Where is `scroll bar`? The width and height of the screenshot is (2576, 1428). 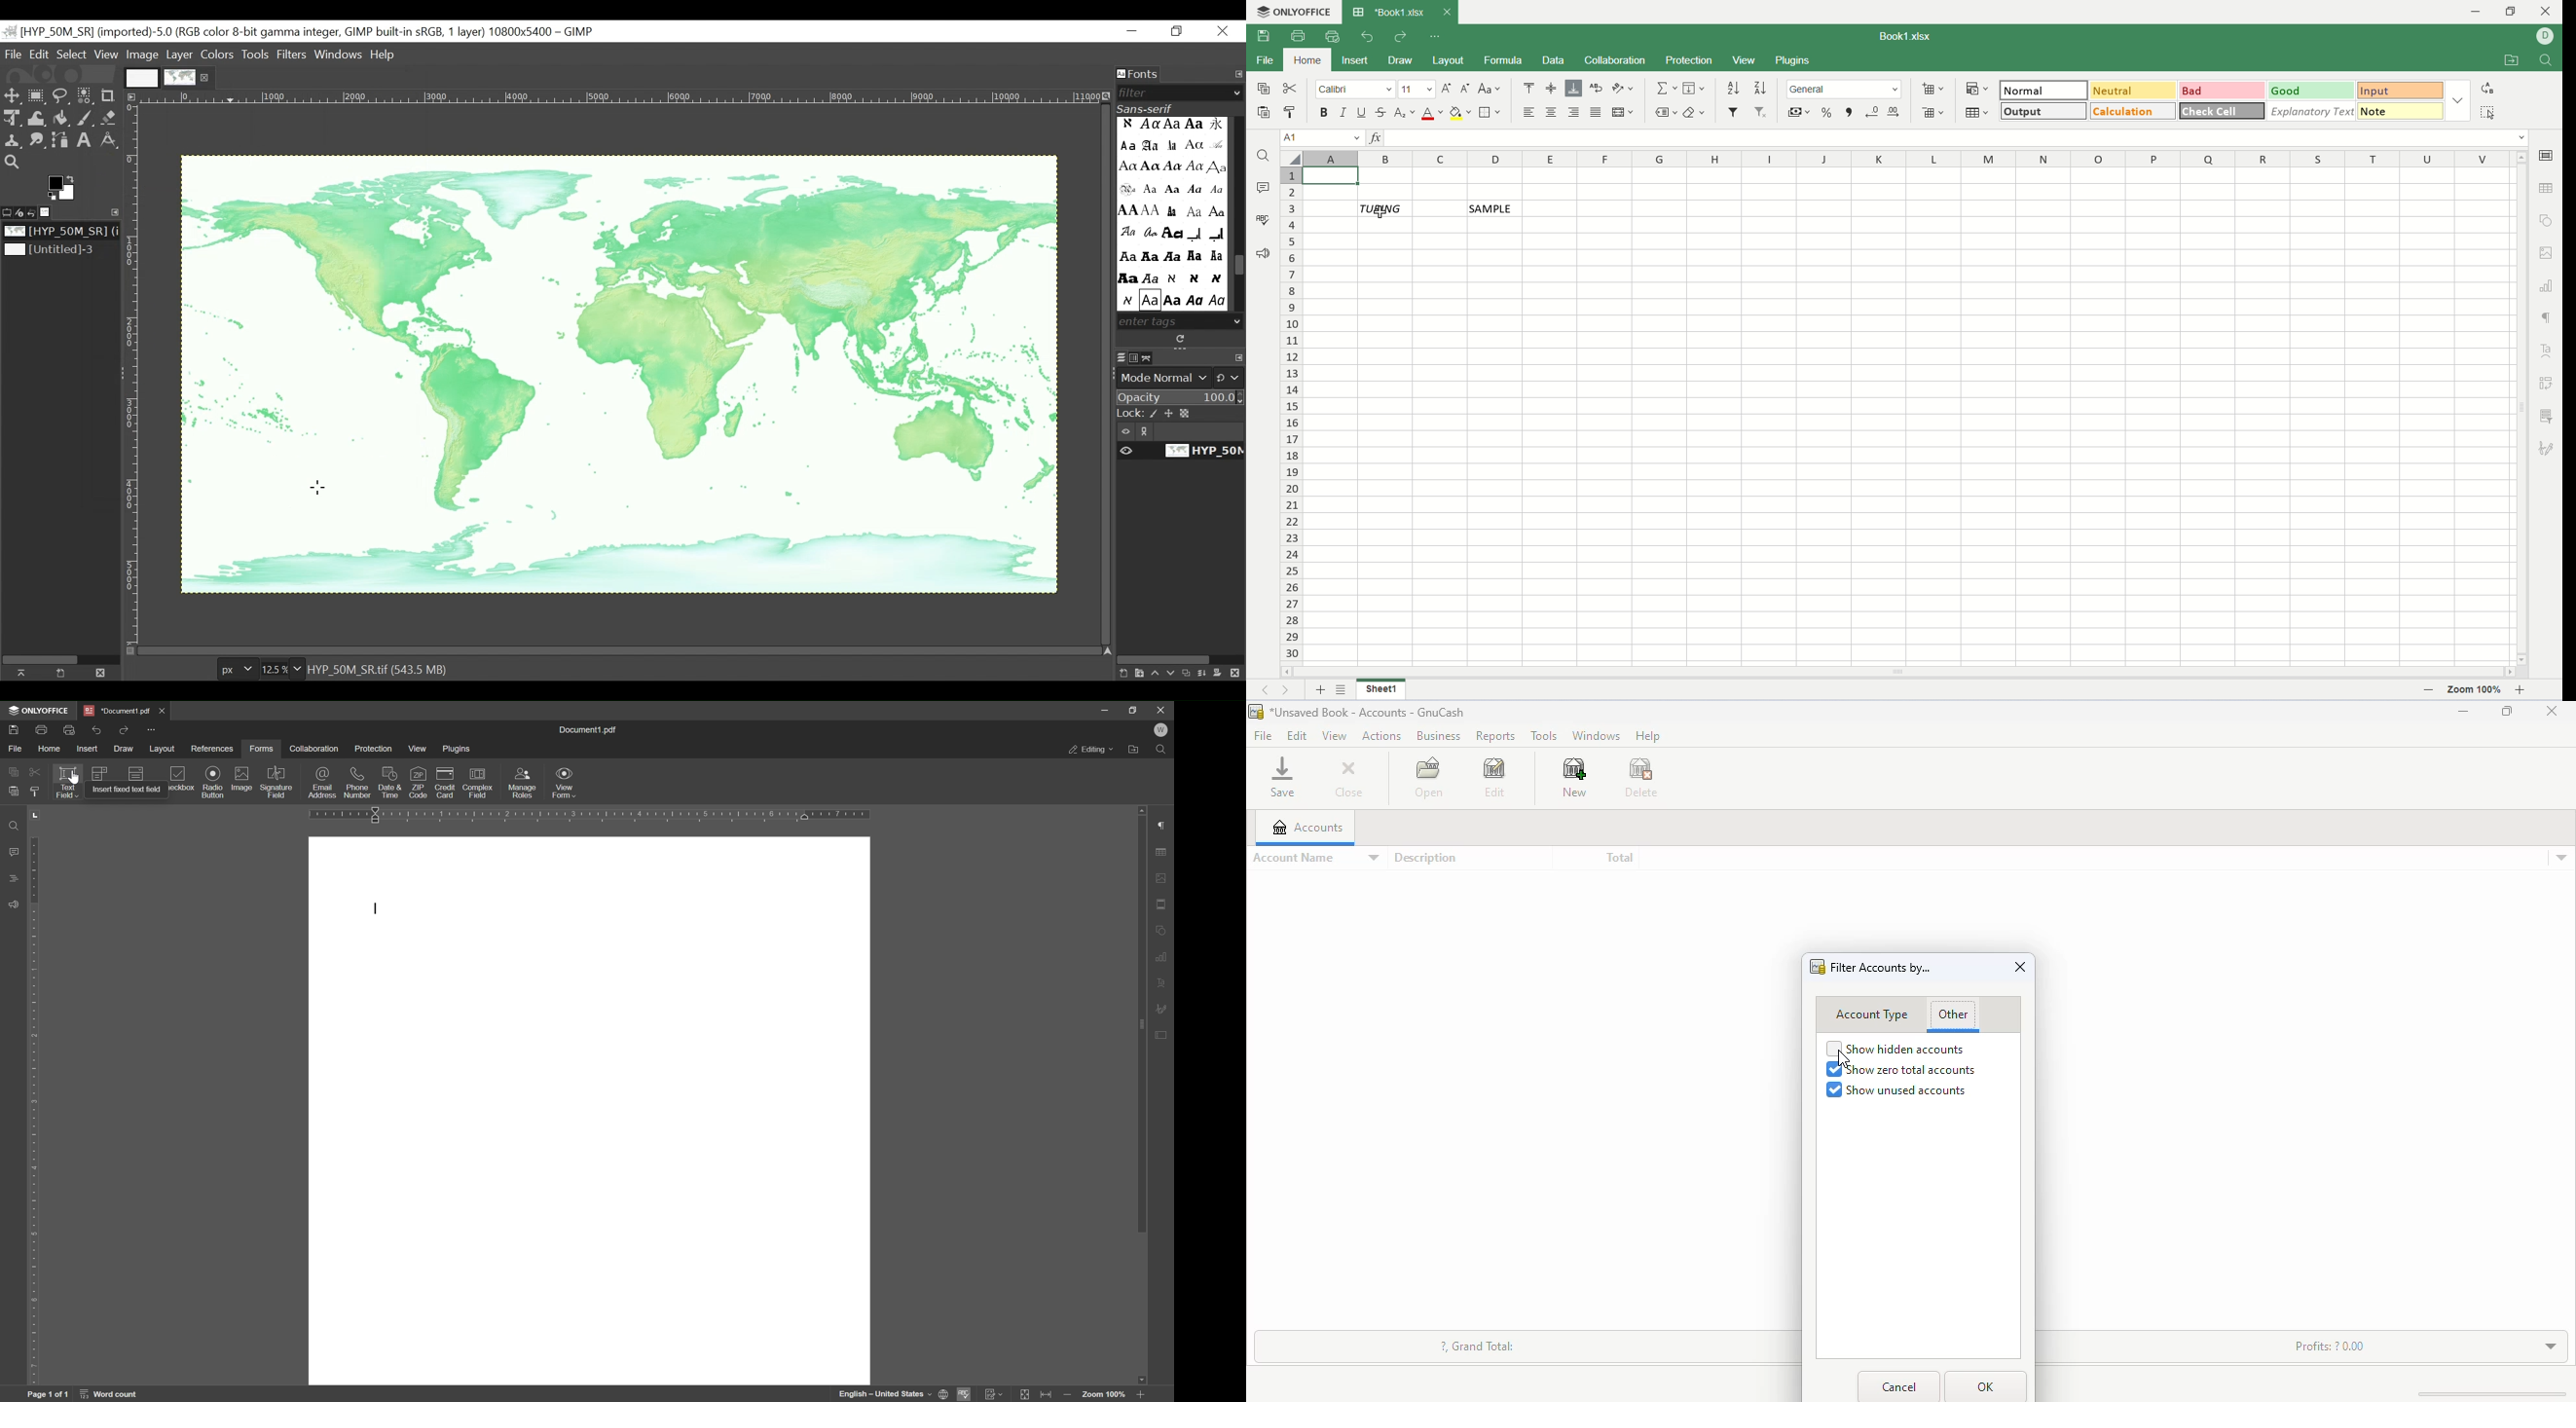 scroll bar is located at coordinates (1140, 1025).